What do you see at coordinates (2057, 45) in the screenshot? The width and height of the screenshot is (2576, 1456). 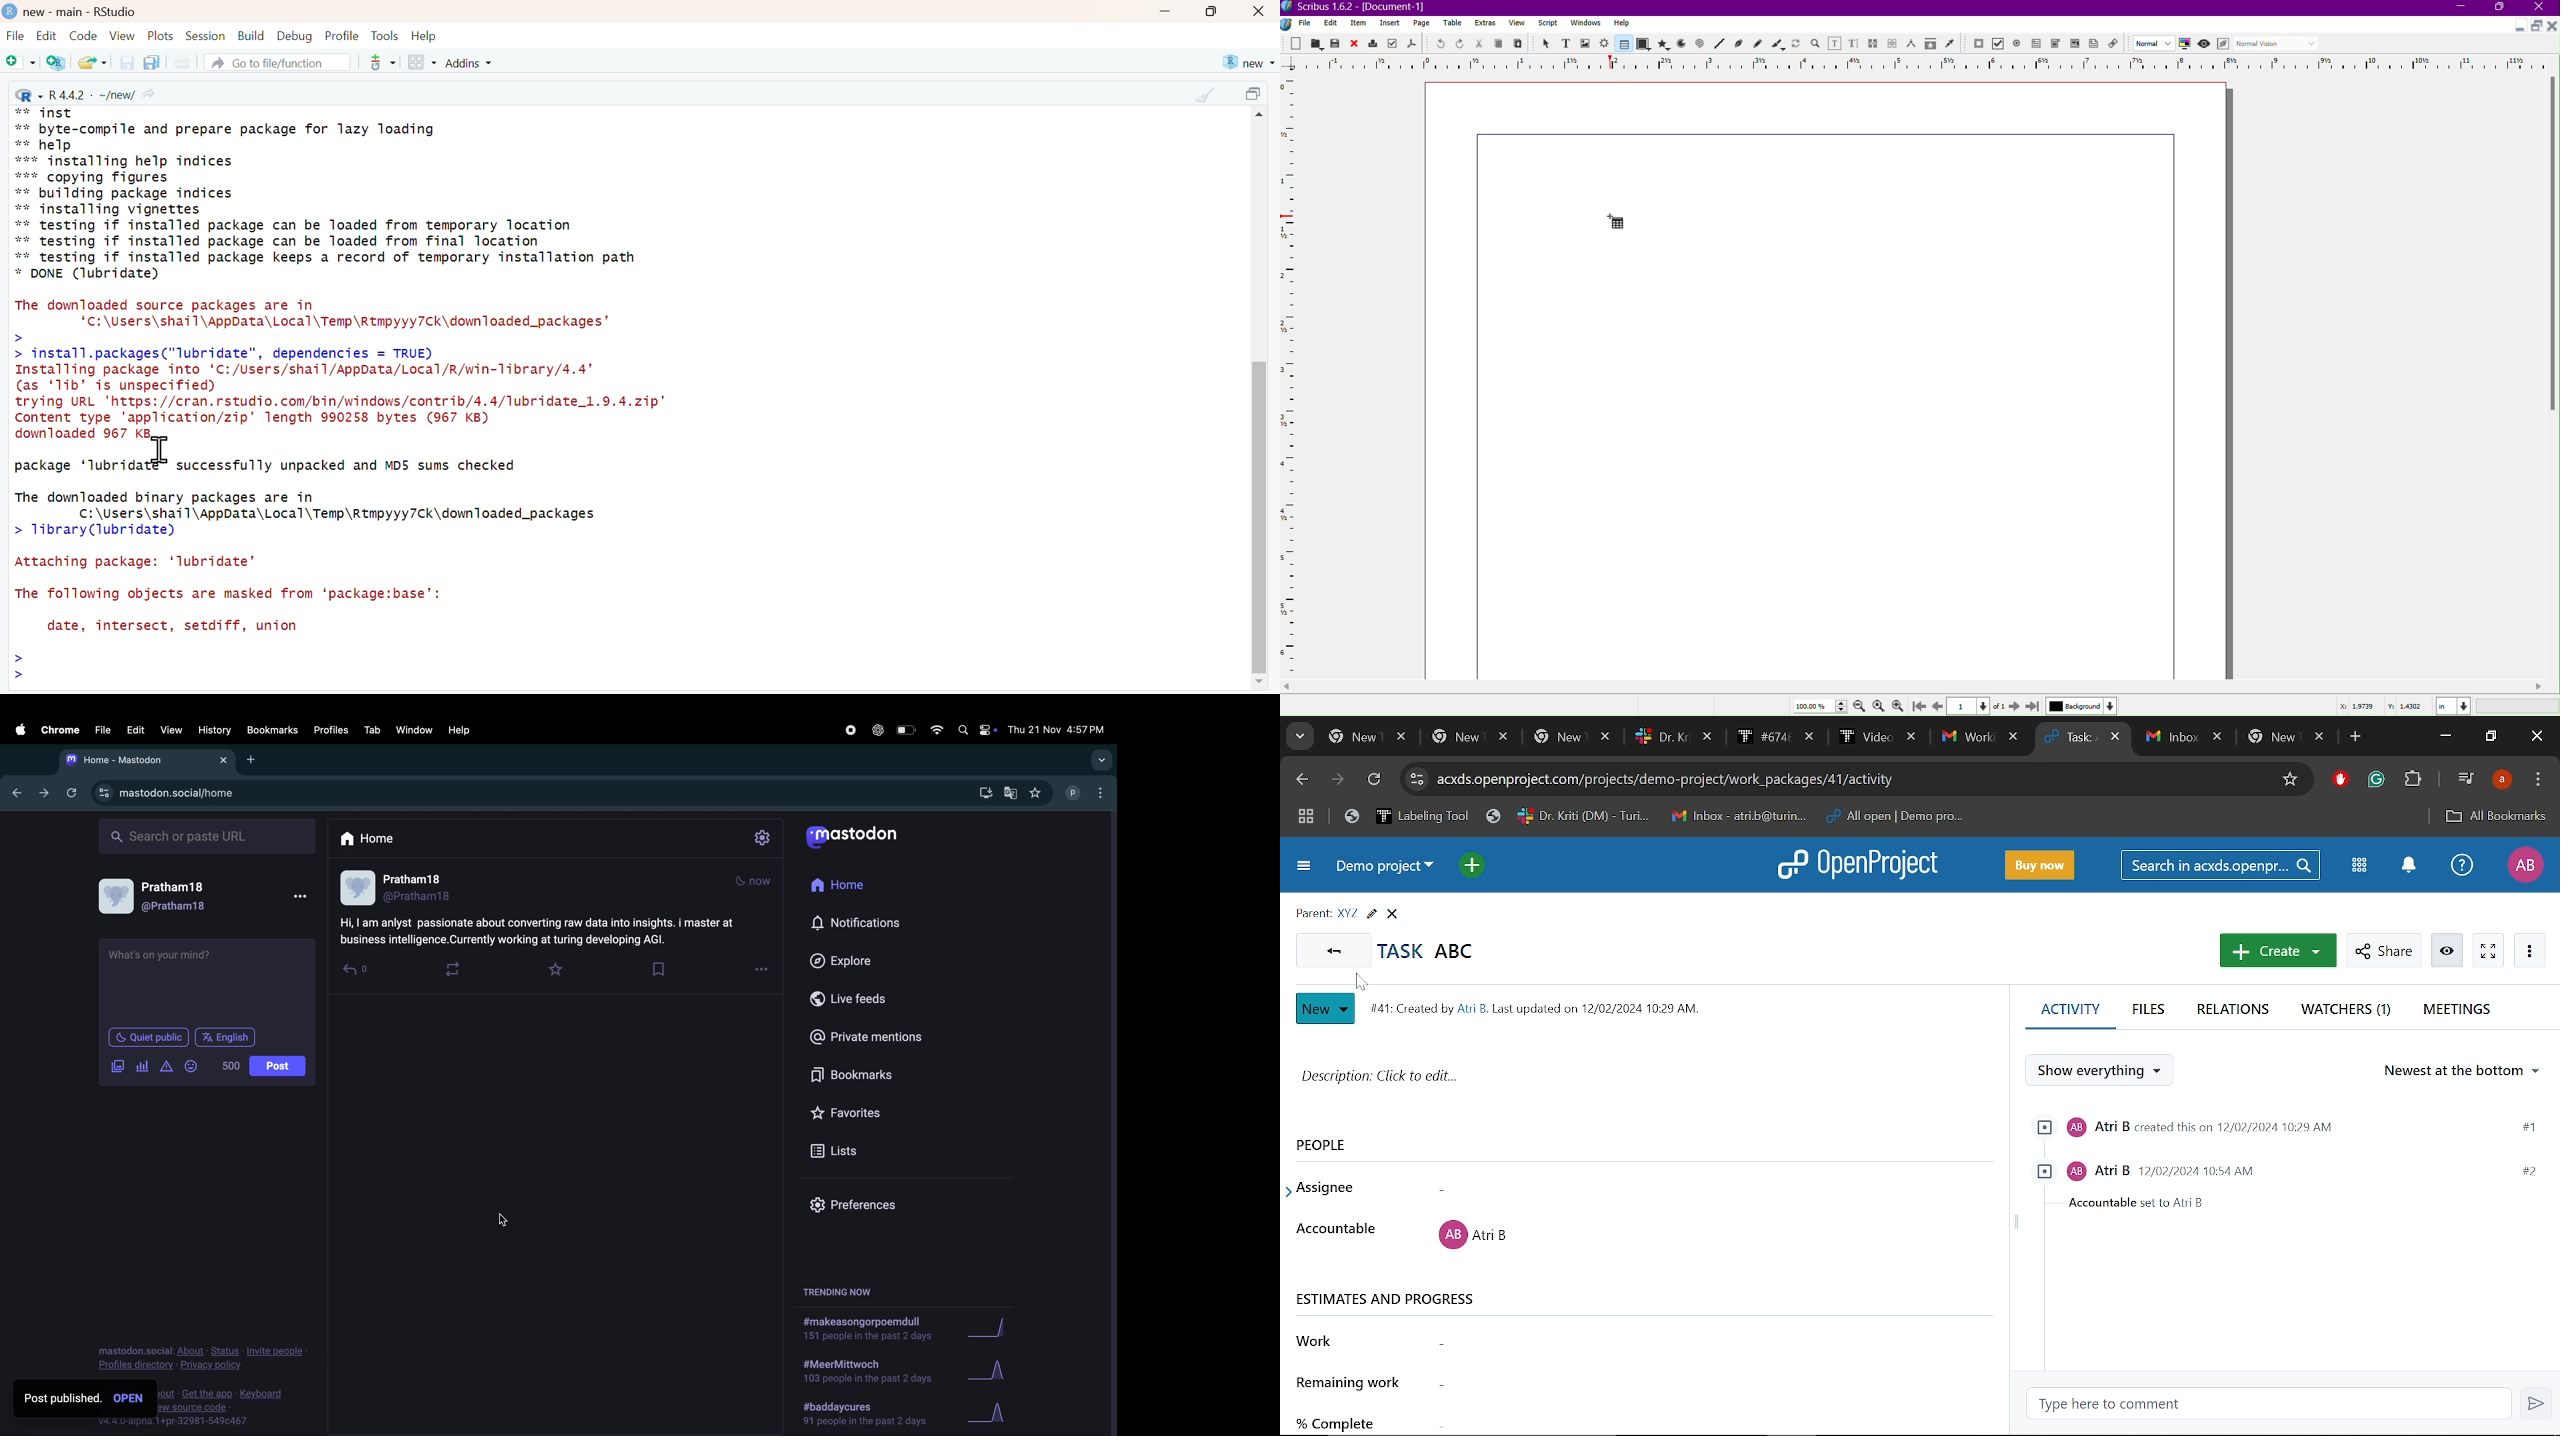 I see `PDF Combo Box` at bounding box center [2057, 45].